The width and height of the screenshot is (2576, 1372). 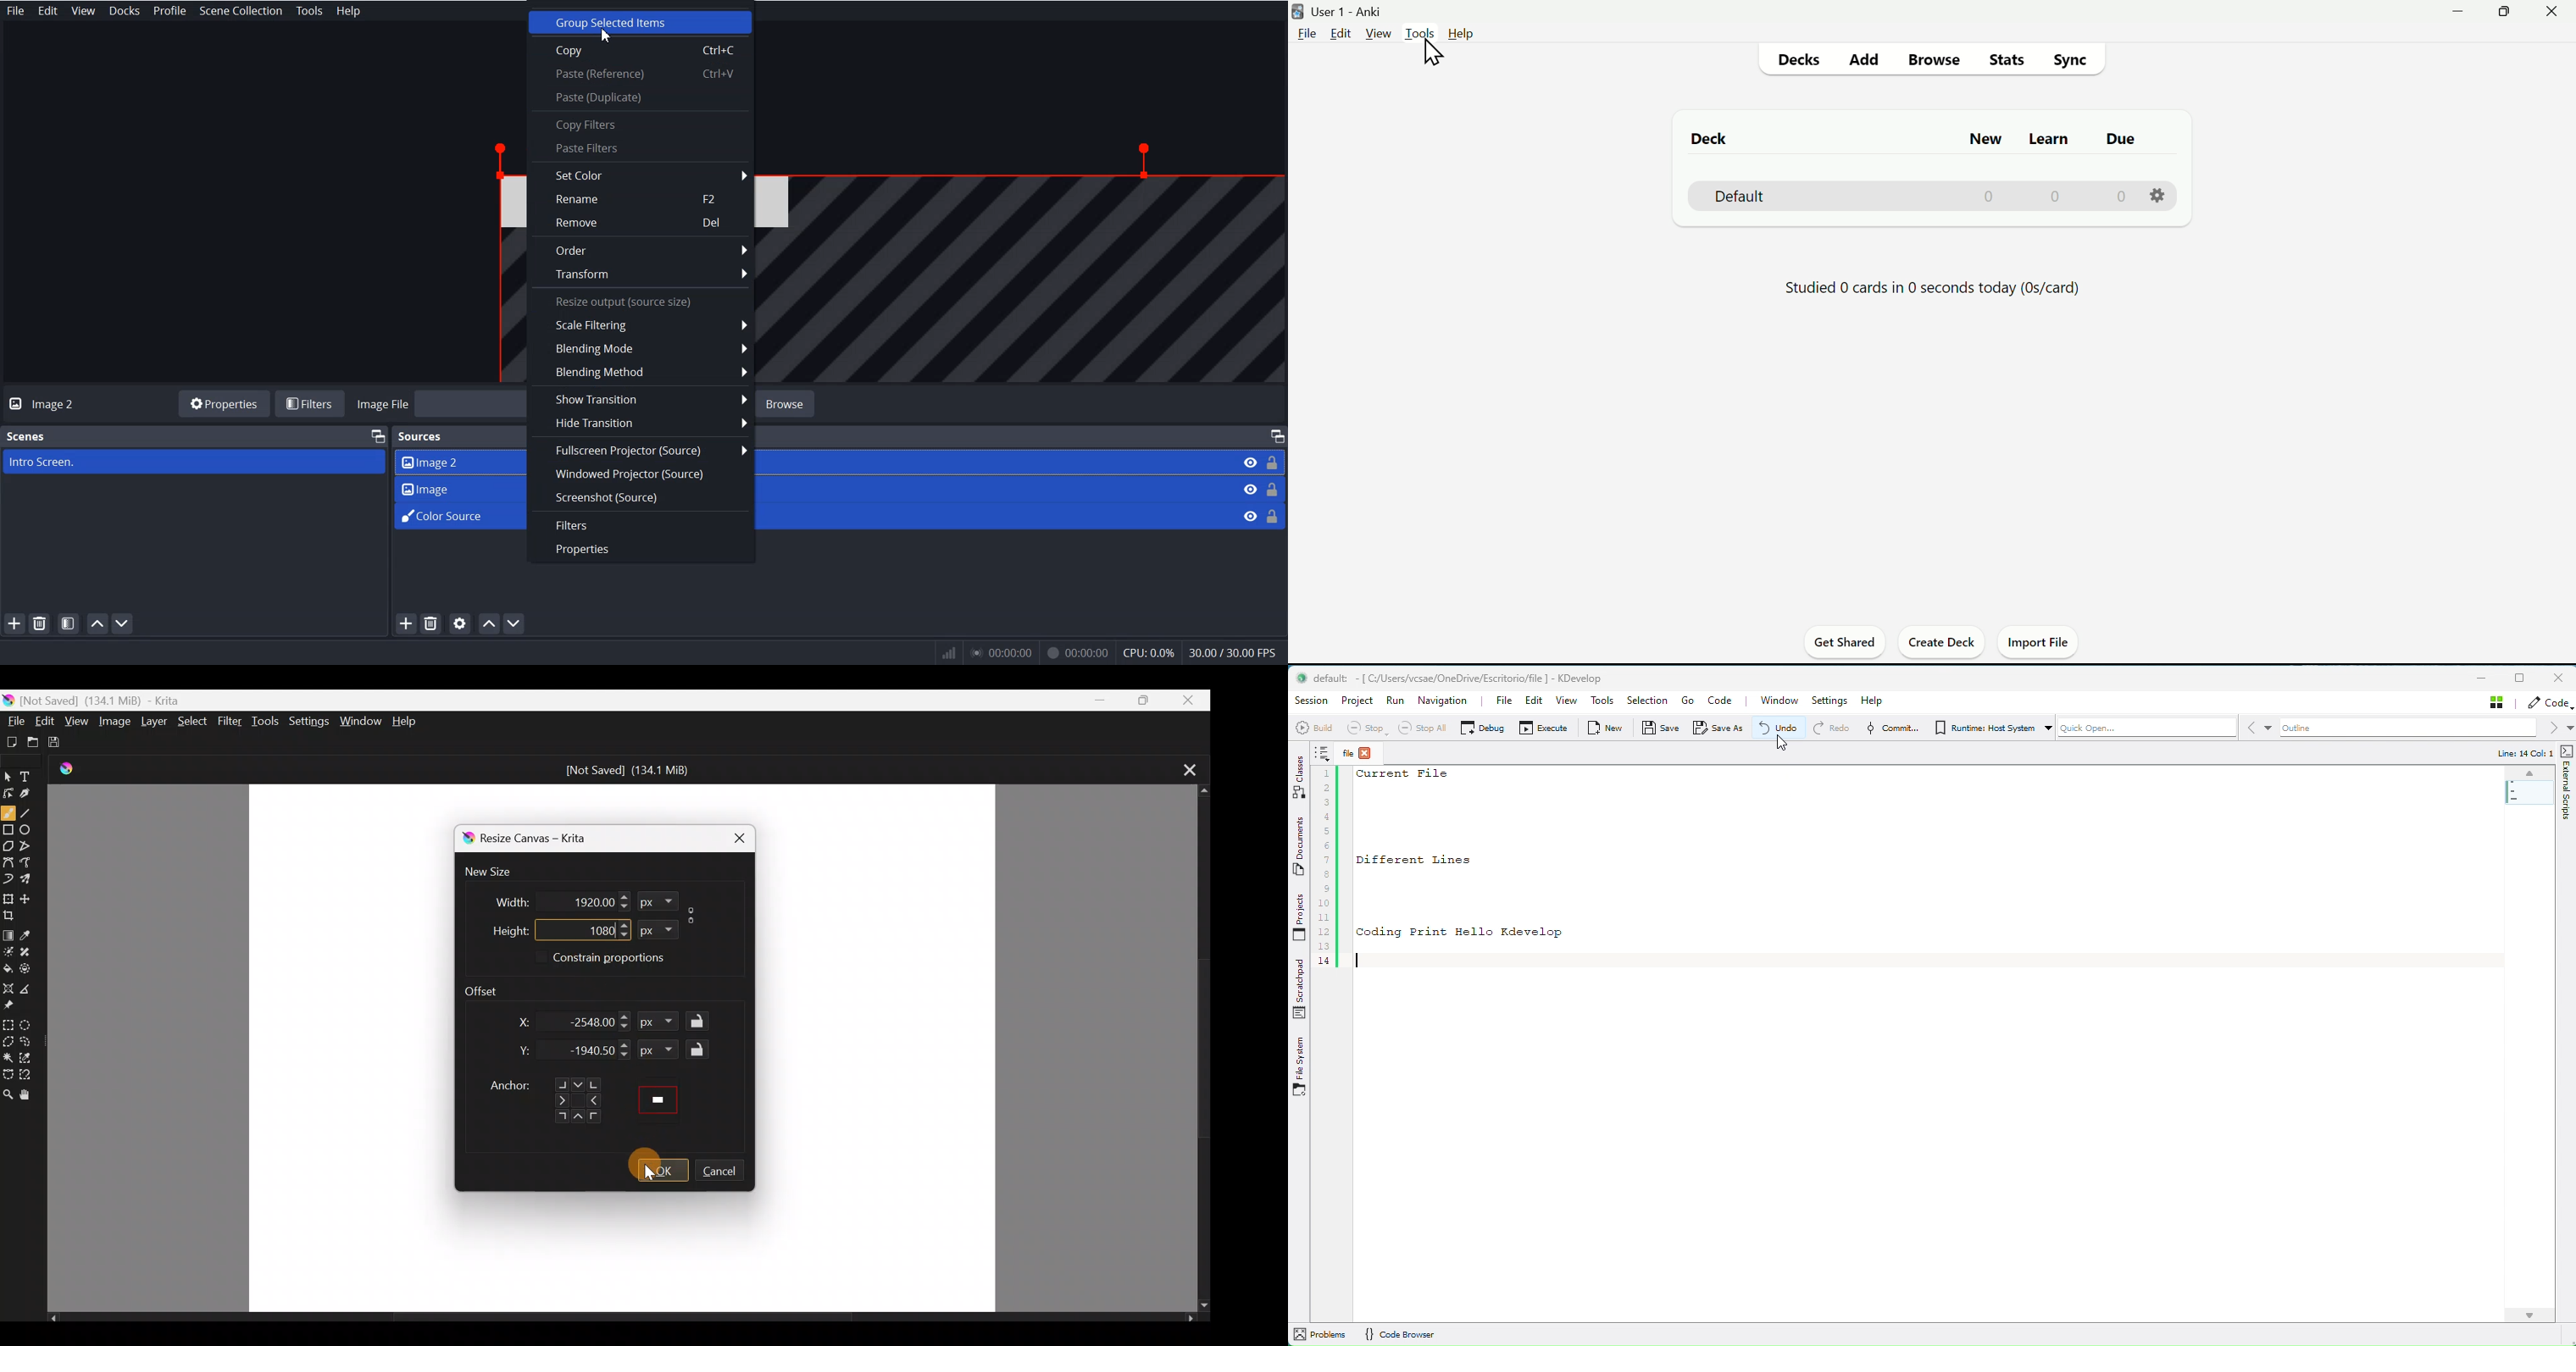 What do you see at coordinates (377, 435) in the screenshot?
I see `Maximize` at bounding box center [377, 435].